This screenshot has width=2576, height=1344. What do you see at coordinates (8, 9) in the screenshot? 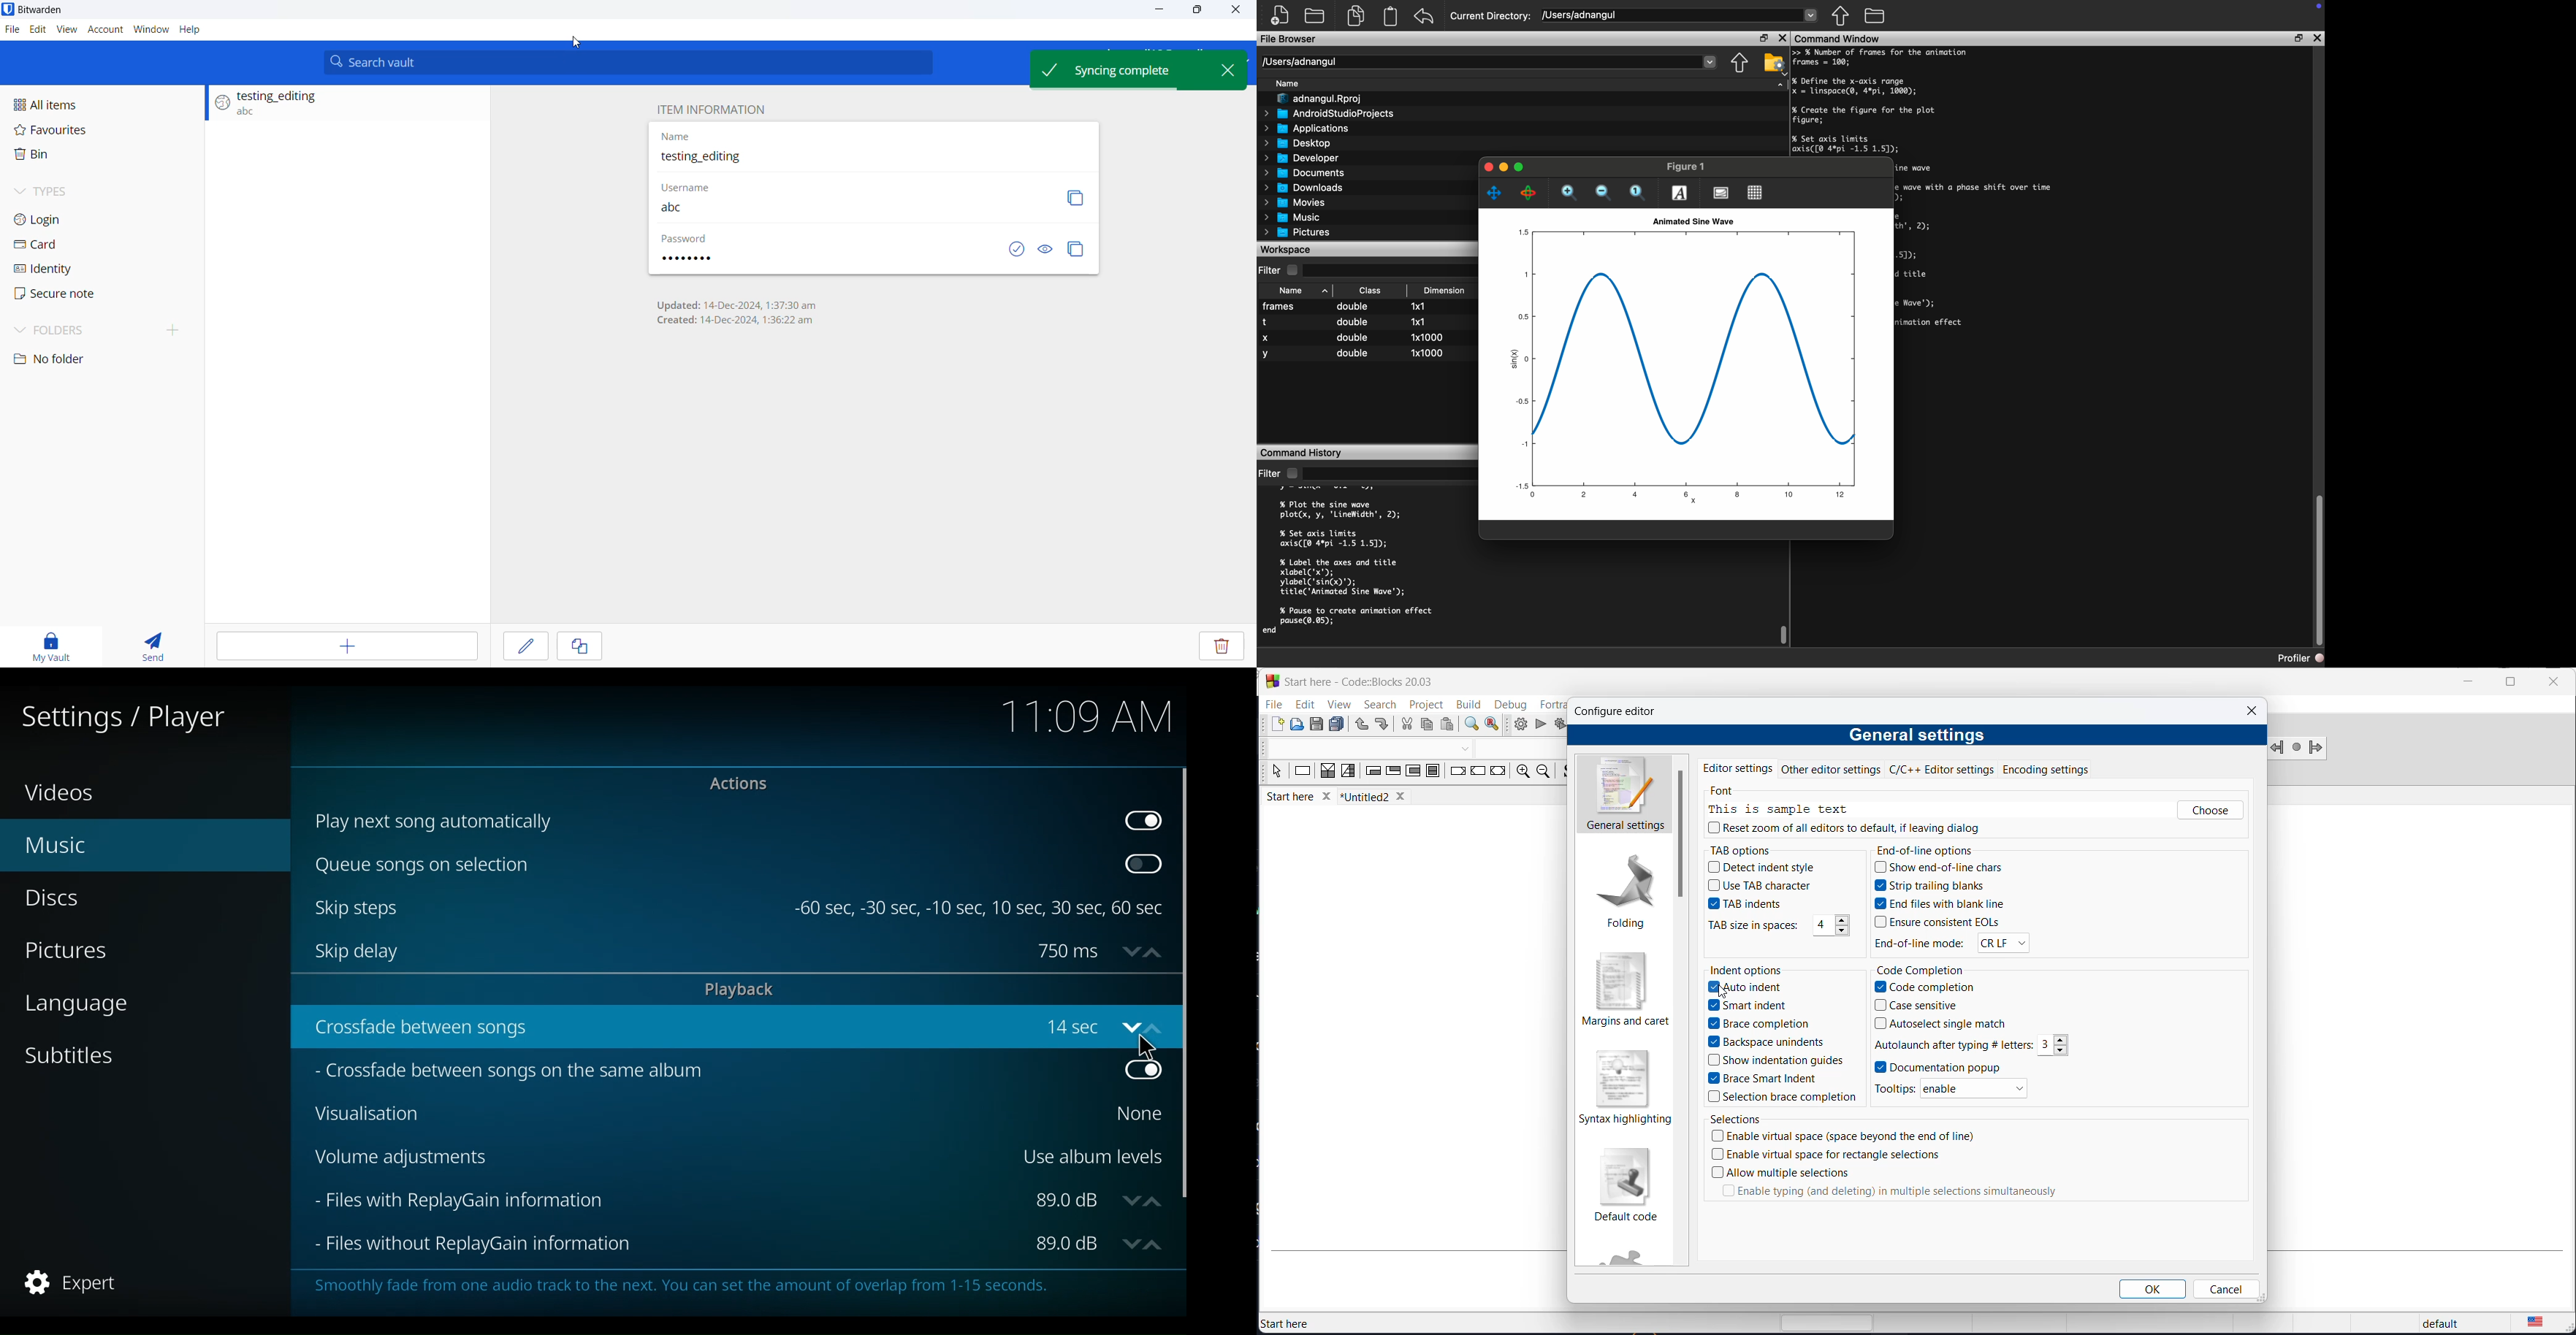
I see `application logo` at bounding box center [8, 9].